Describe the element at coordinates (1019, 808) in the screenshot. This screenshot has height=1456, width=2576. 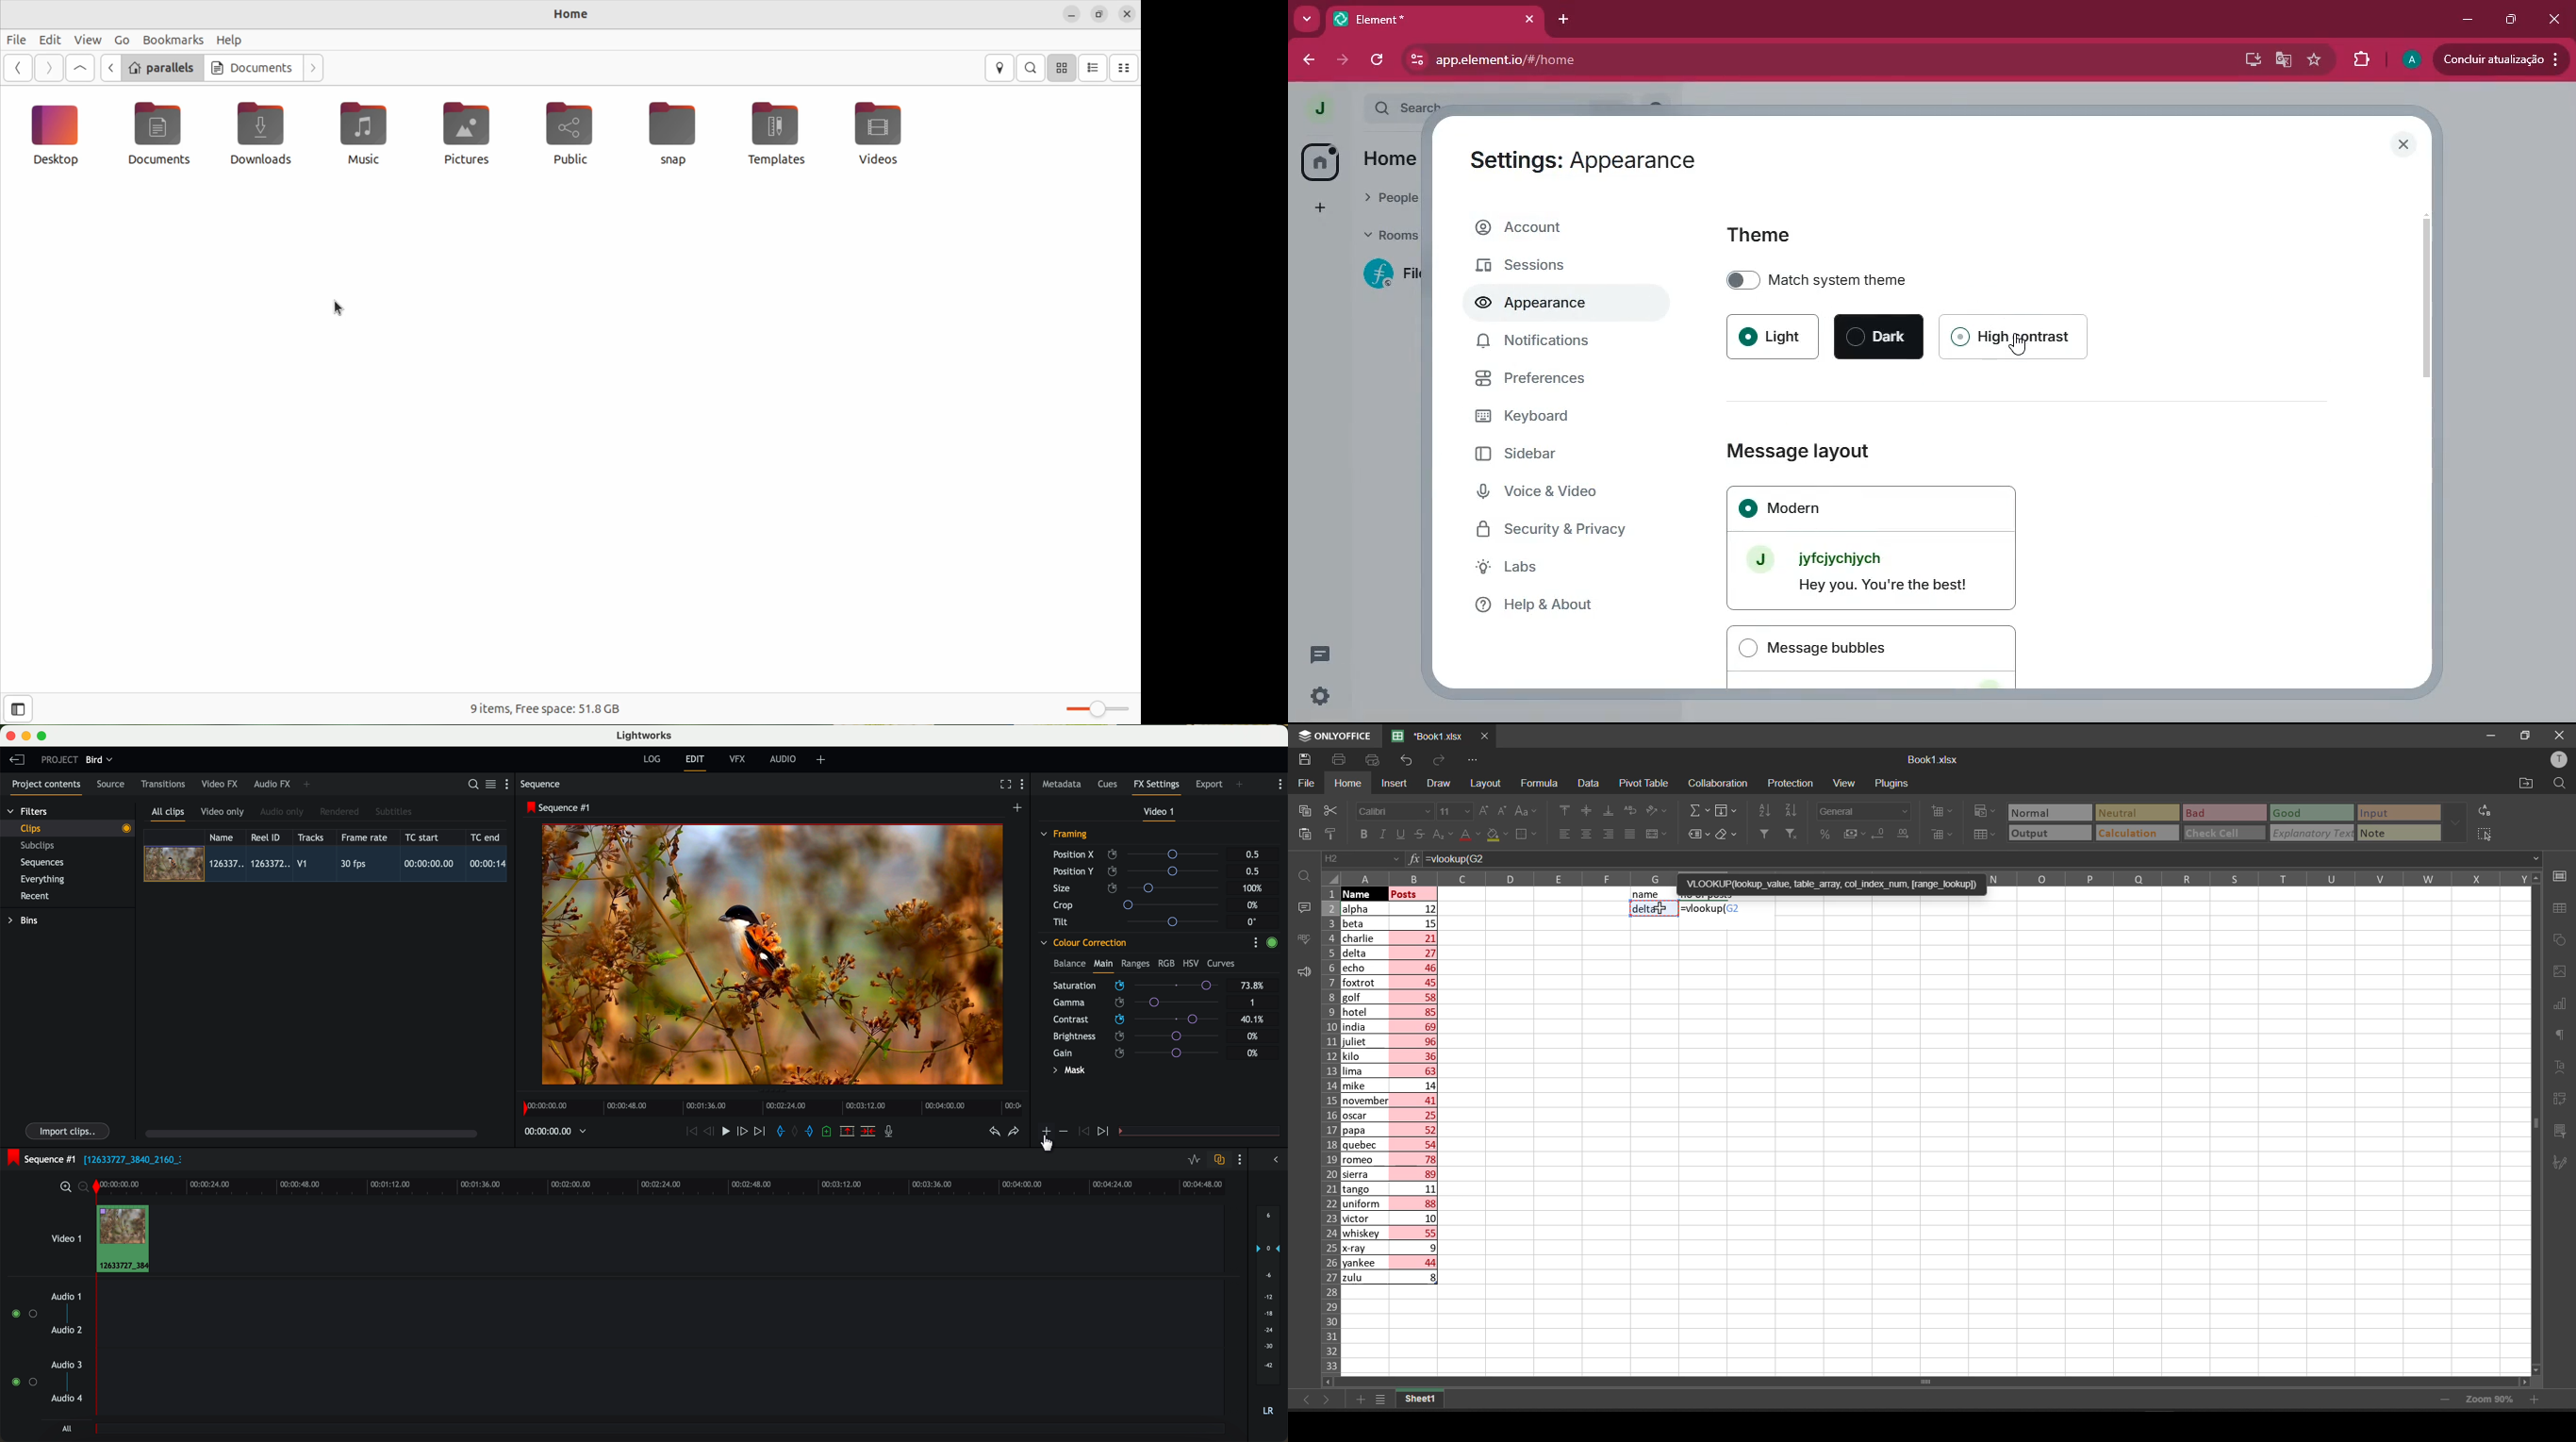
I see `create a new sequence` at that location.